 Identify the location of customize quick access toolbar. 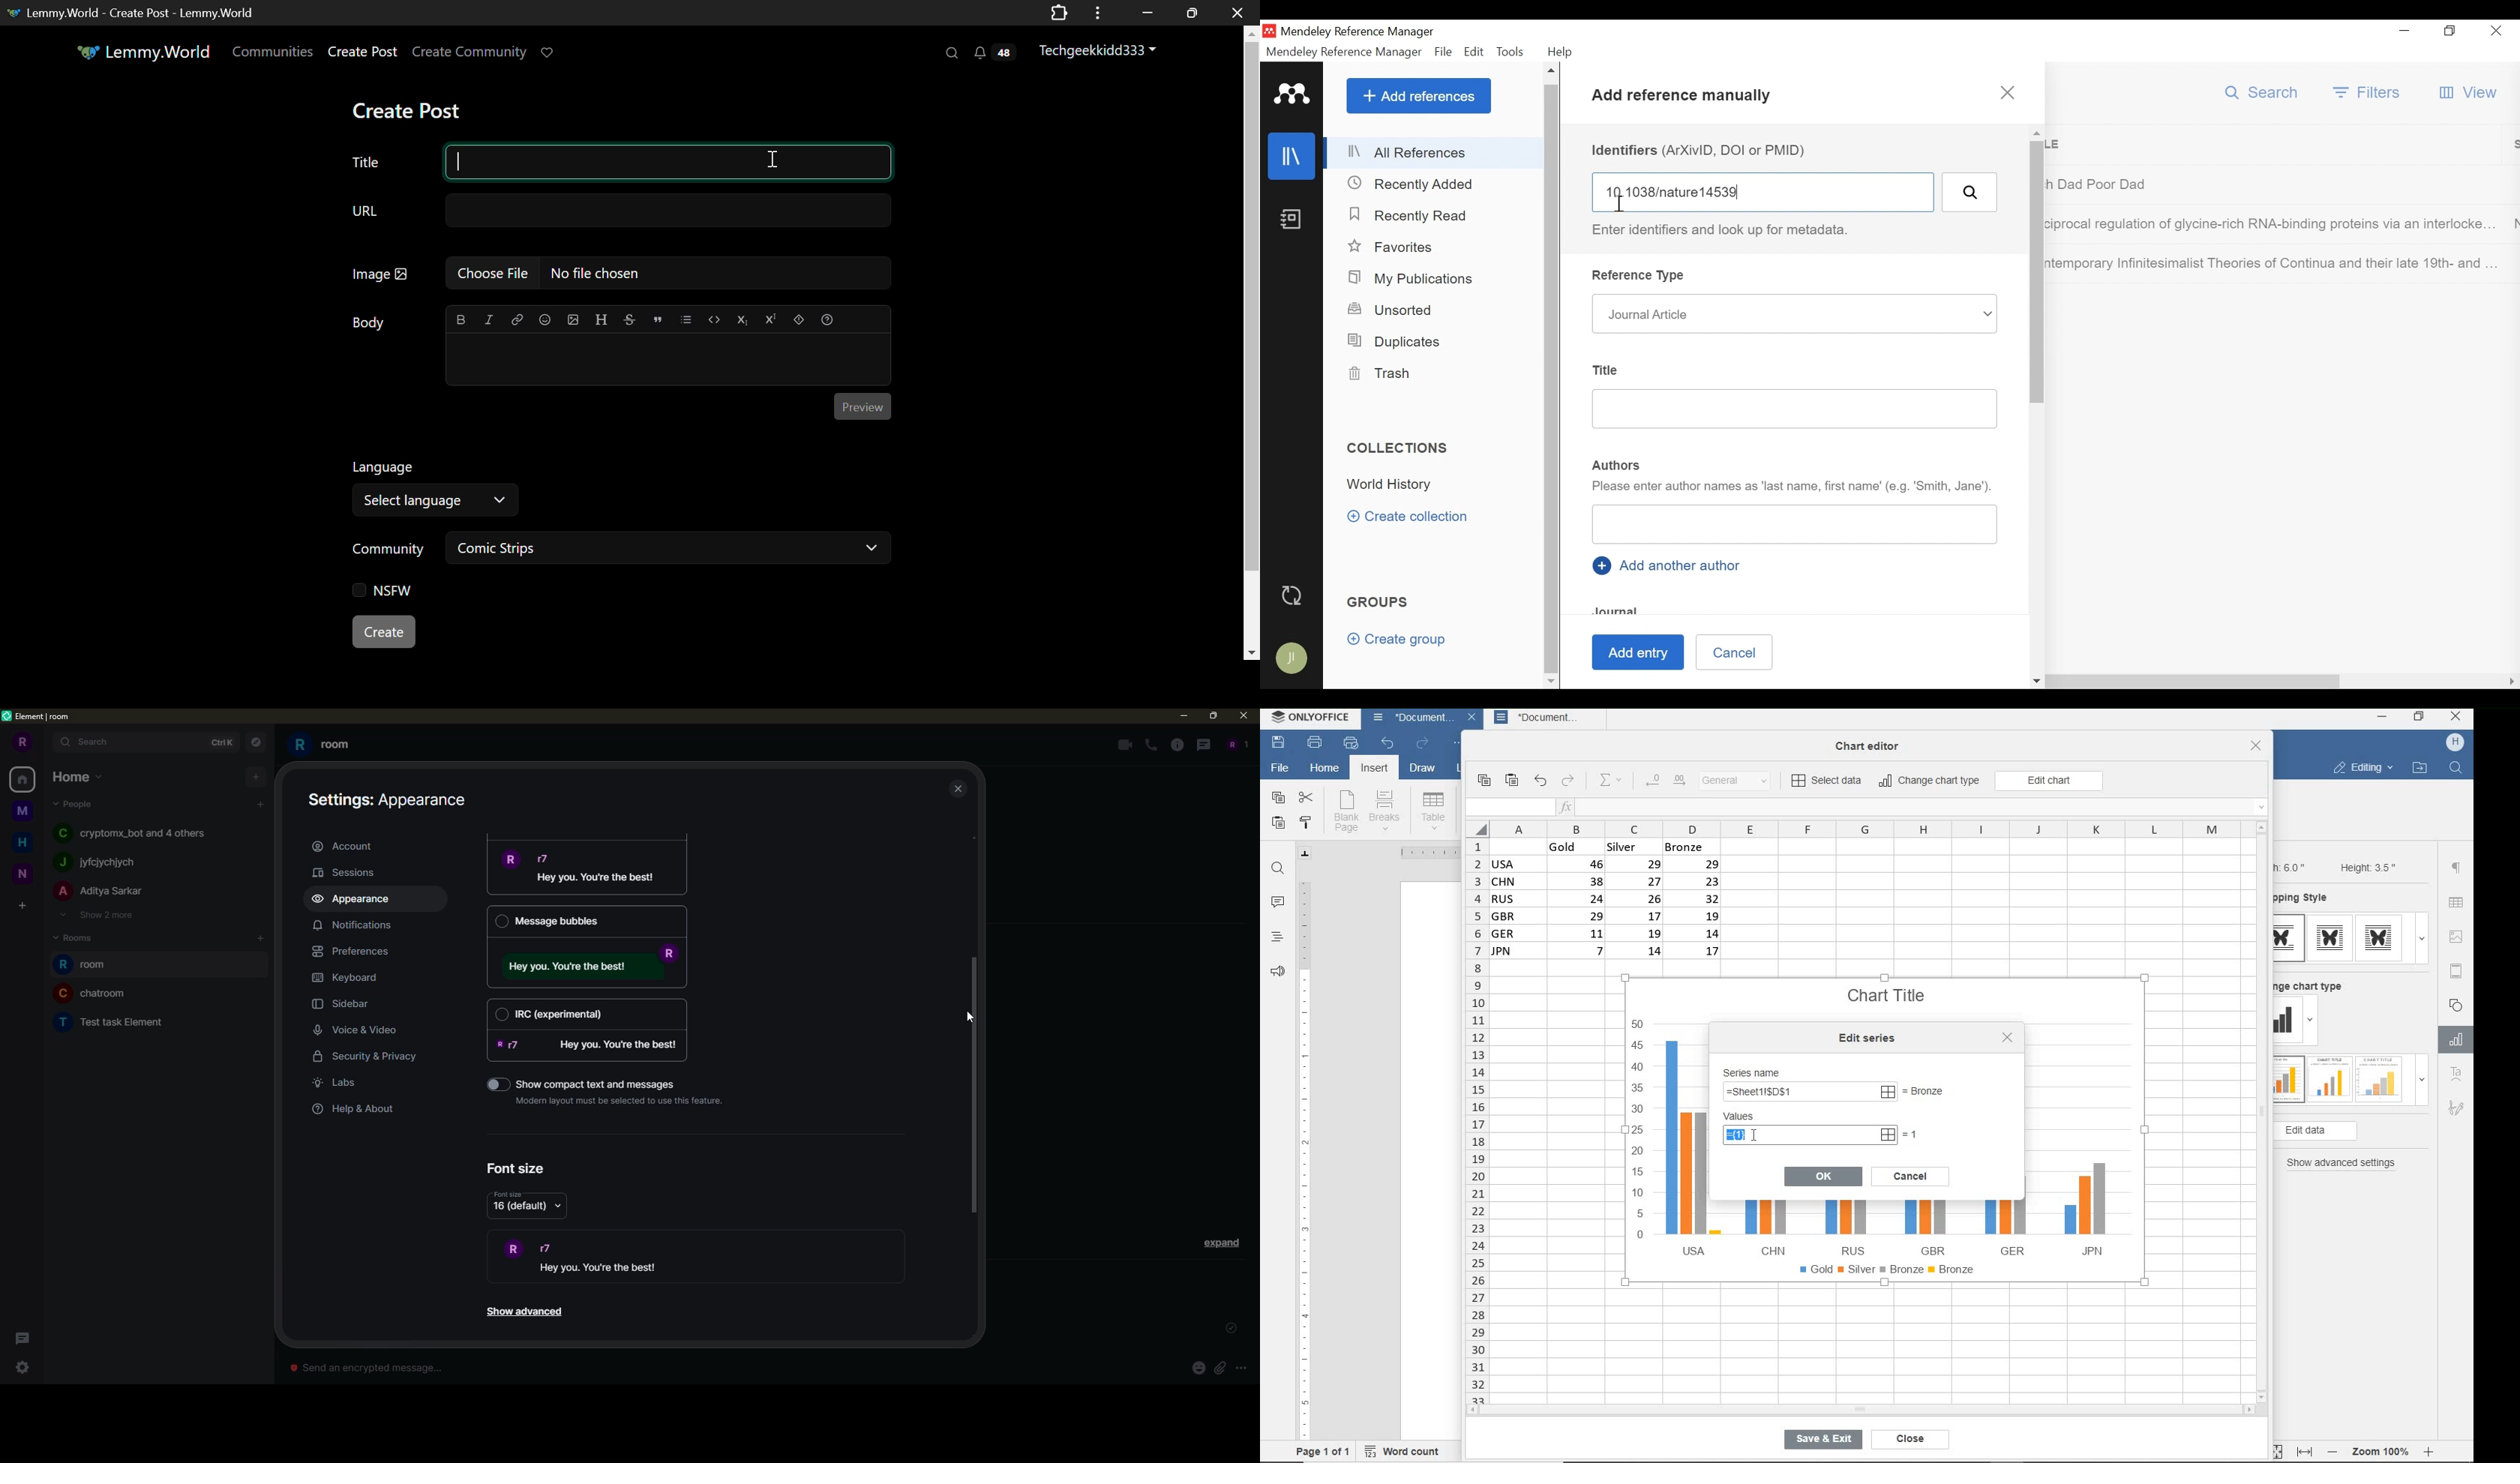
(1459, 745).